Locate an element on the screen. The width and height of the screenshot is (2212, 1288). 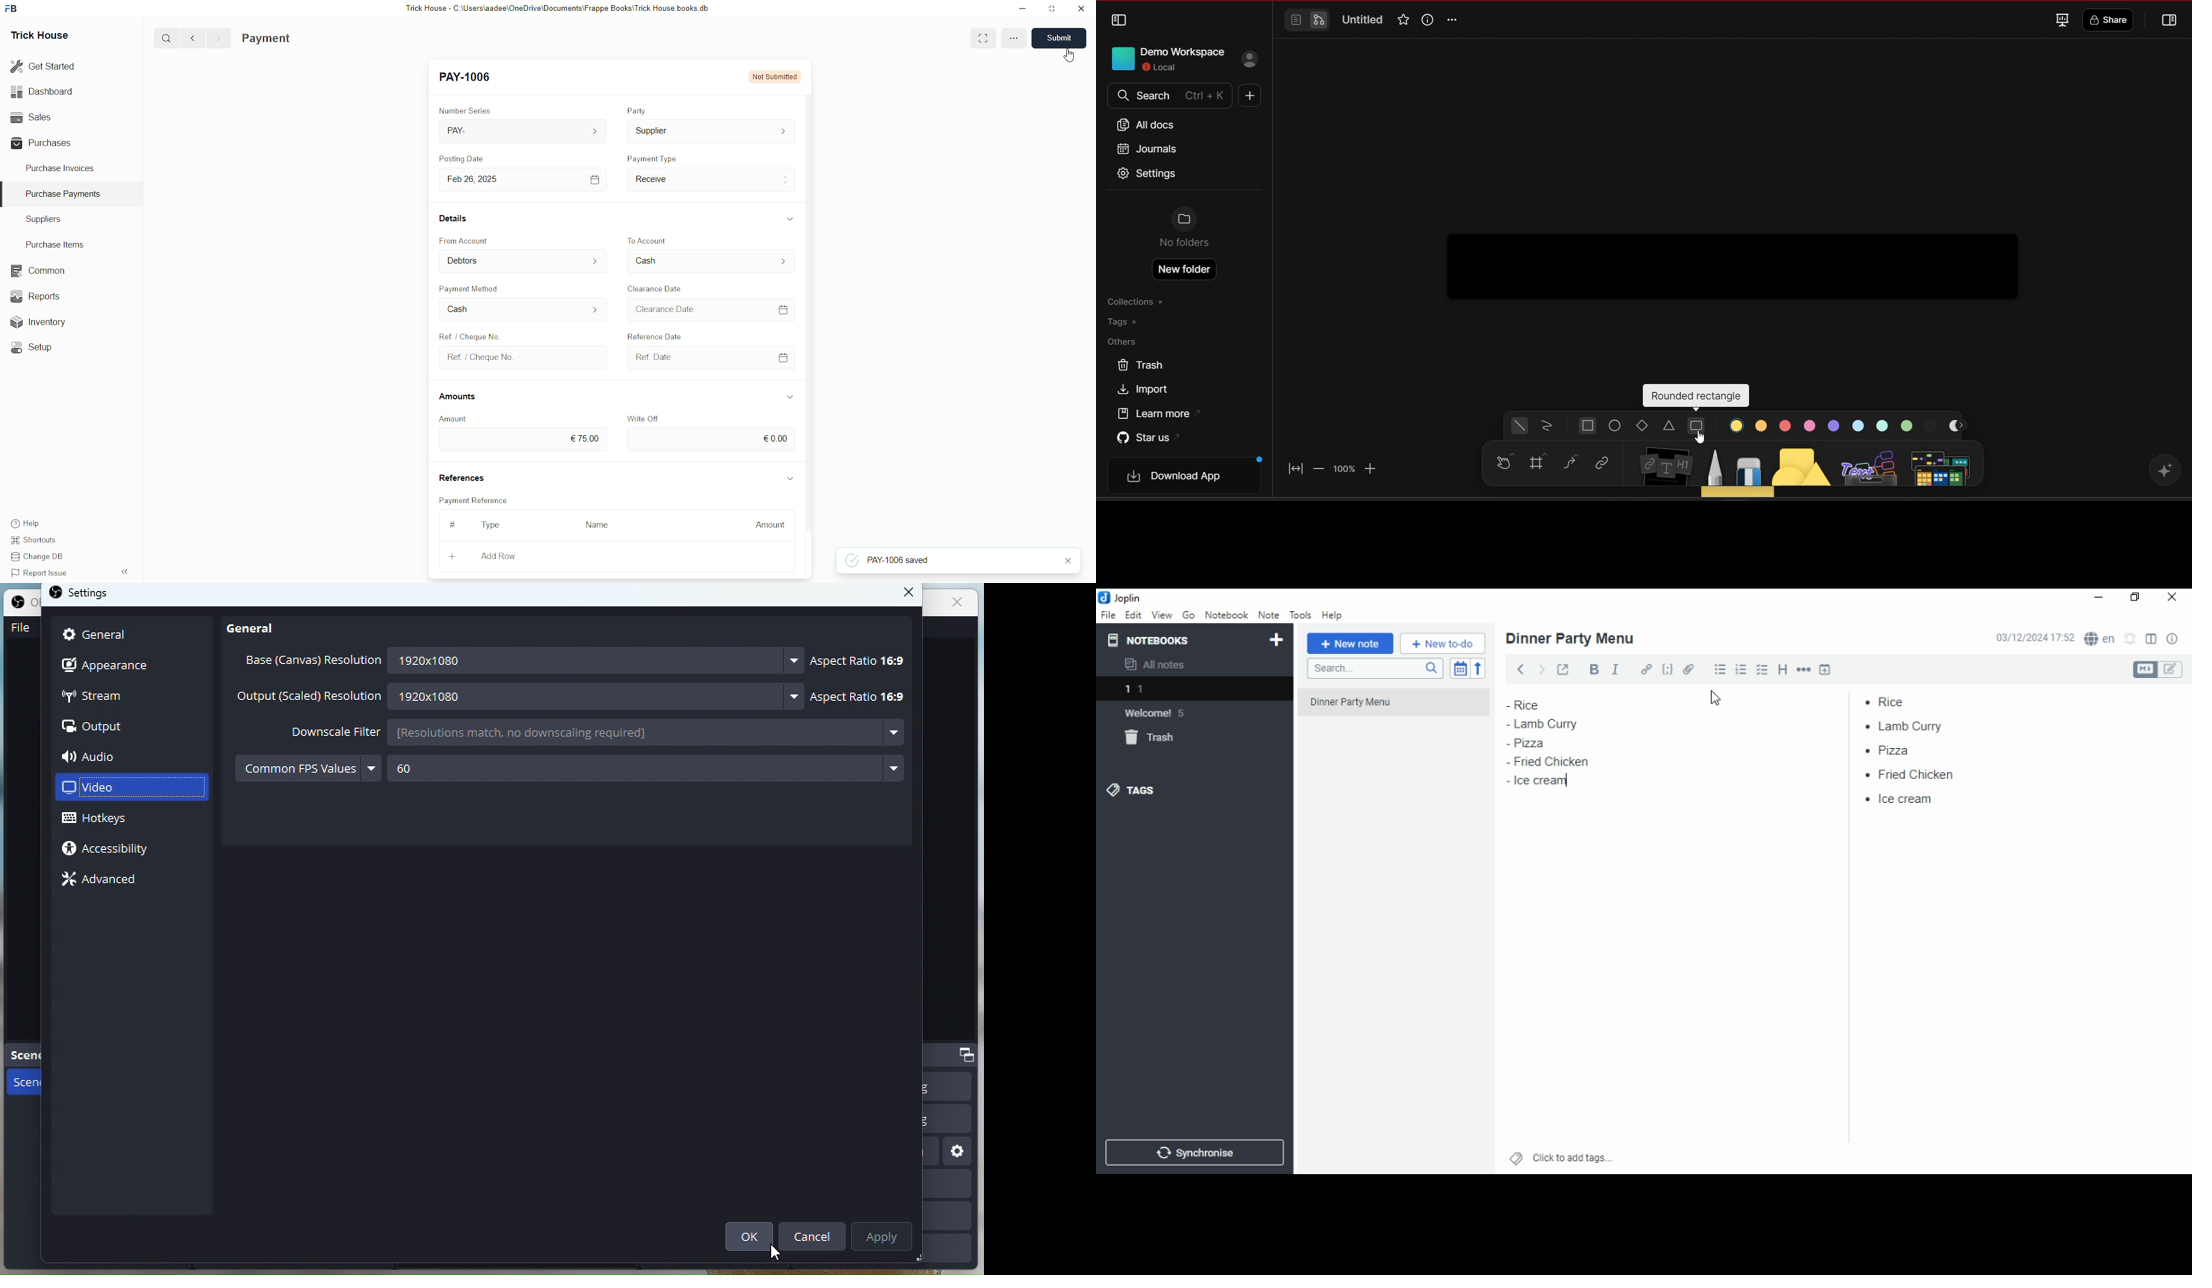
03/12/2024 17:51 is located at coordinates (2033, 639).